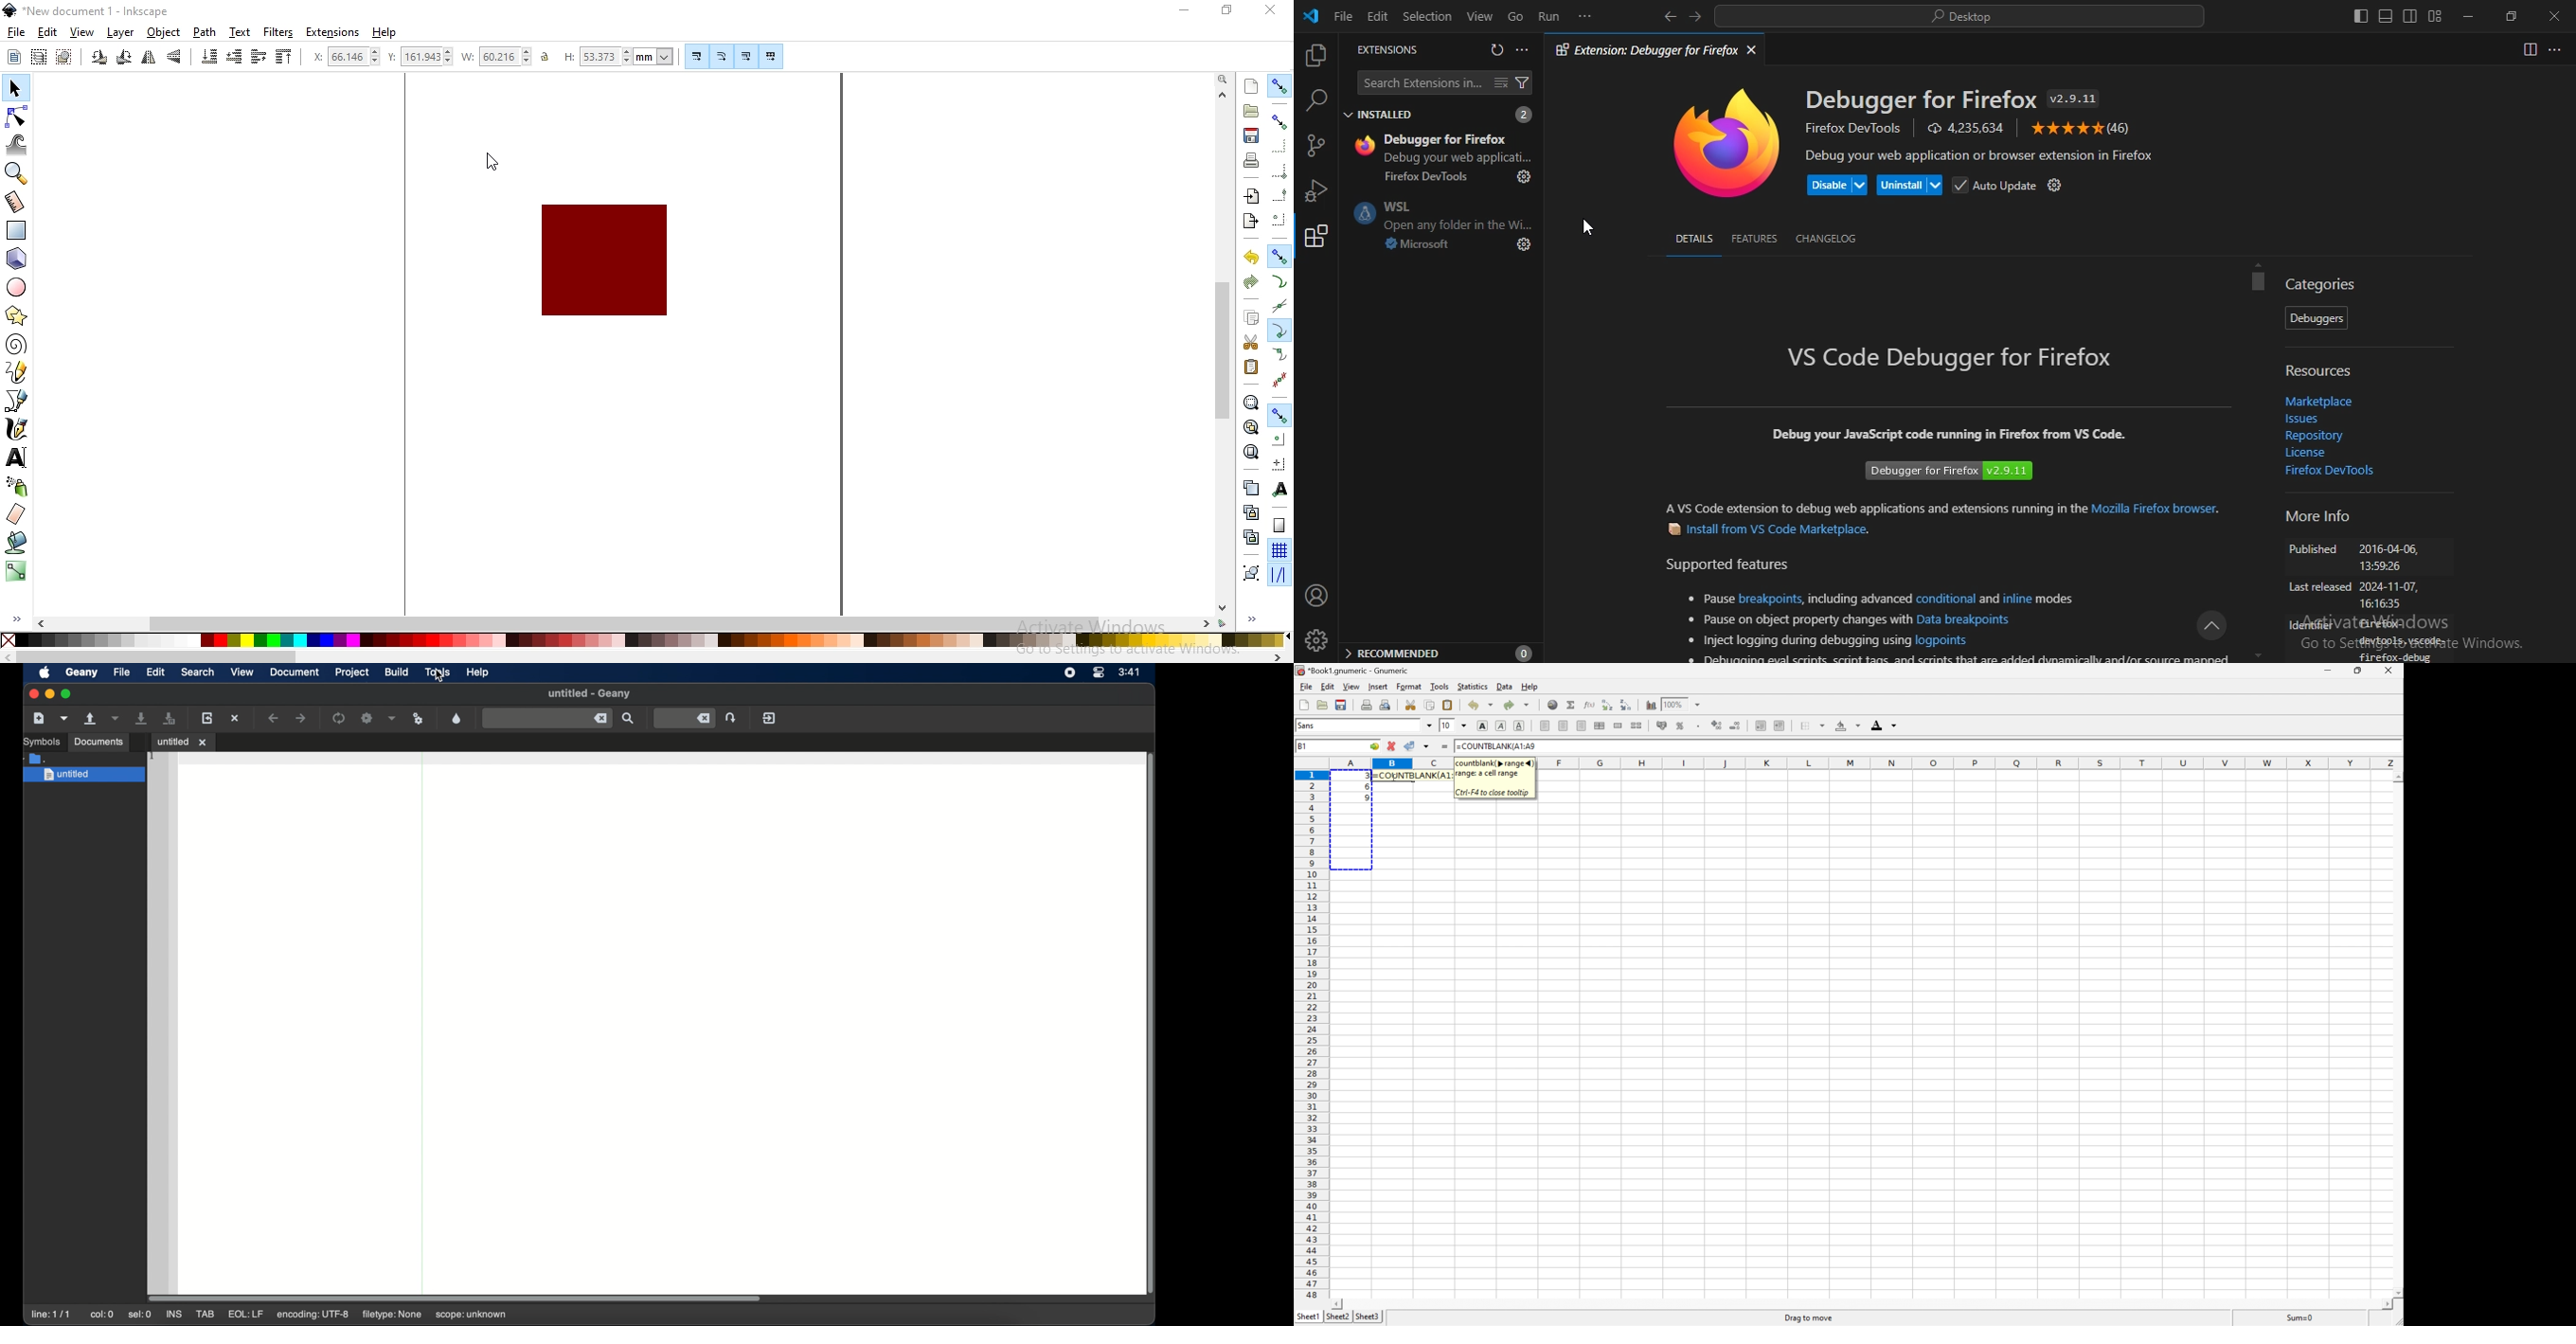  Describe the element at coordinates (157, 656) in the screenshot. I see `` at that location.